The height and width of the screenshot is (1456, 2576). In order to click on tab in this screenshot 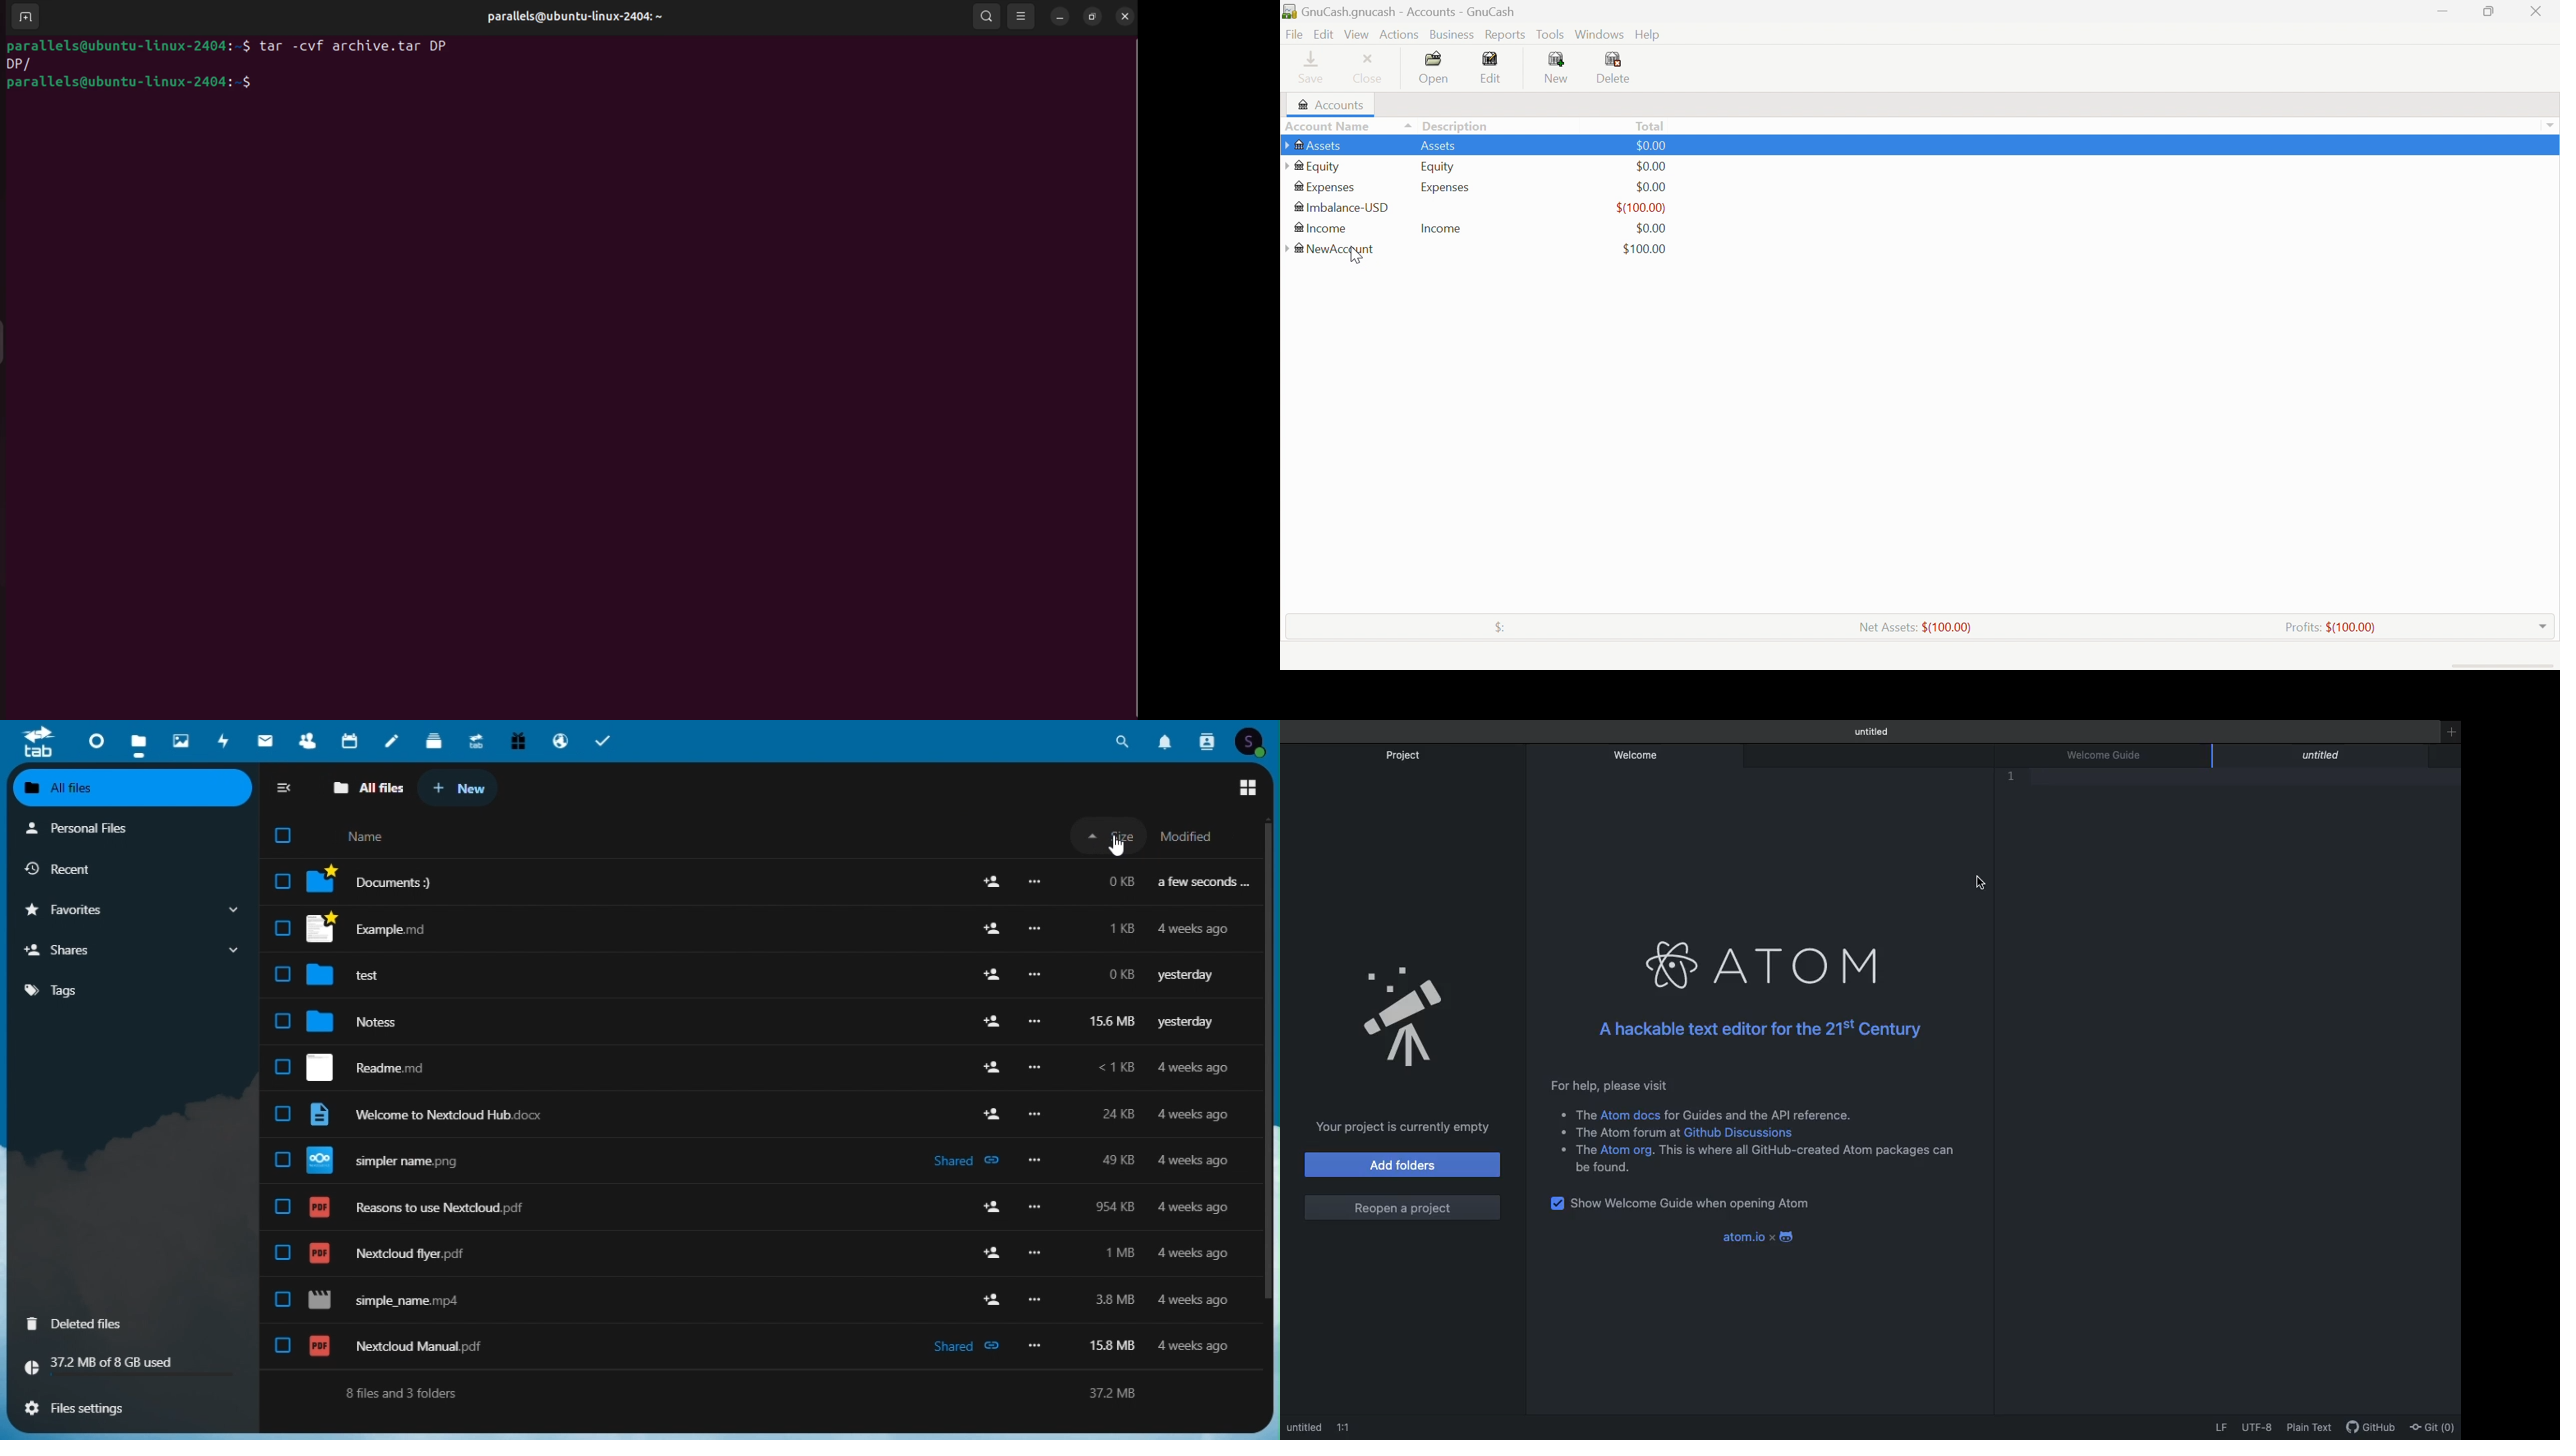, I will do `click(34, 742)`.